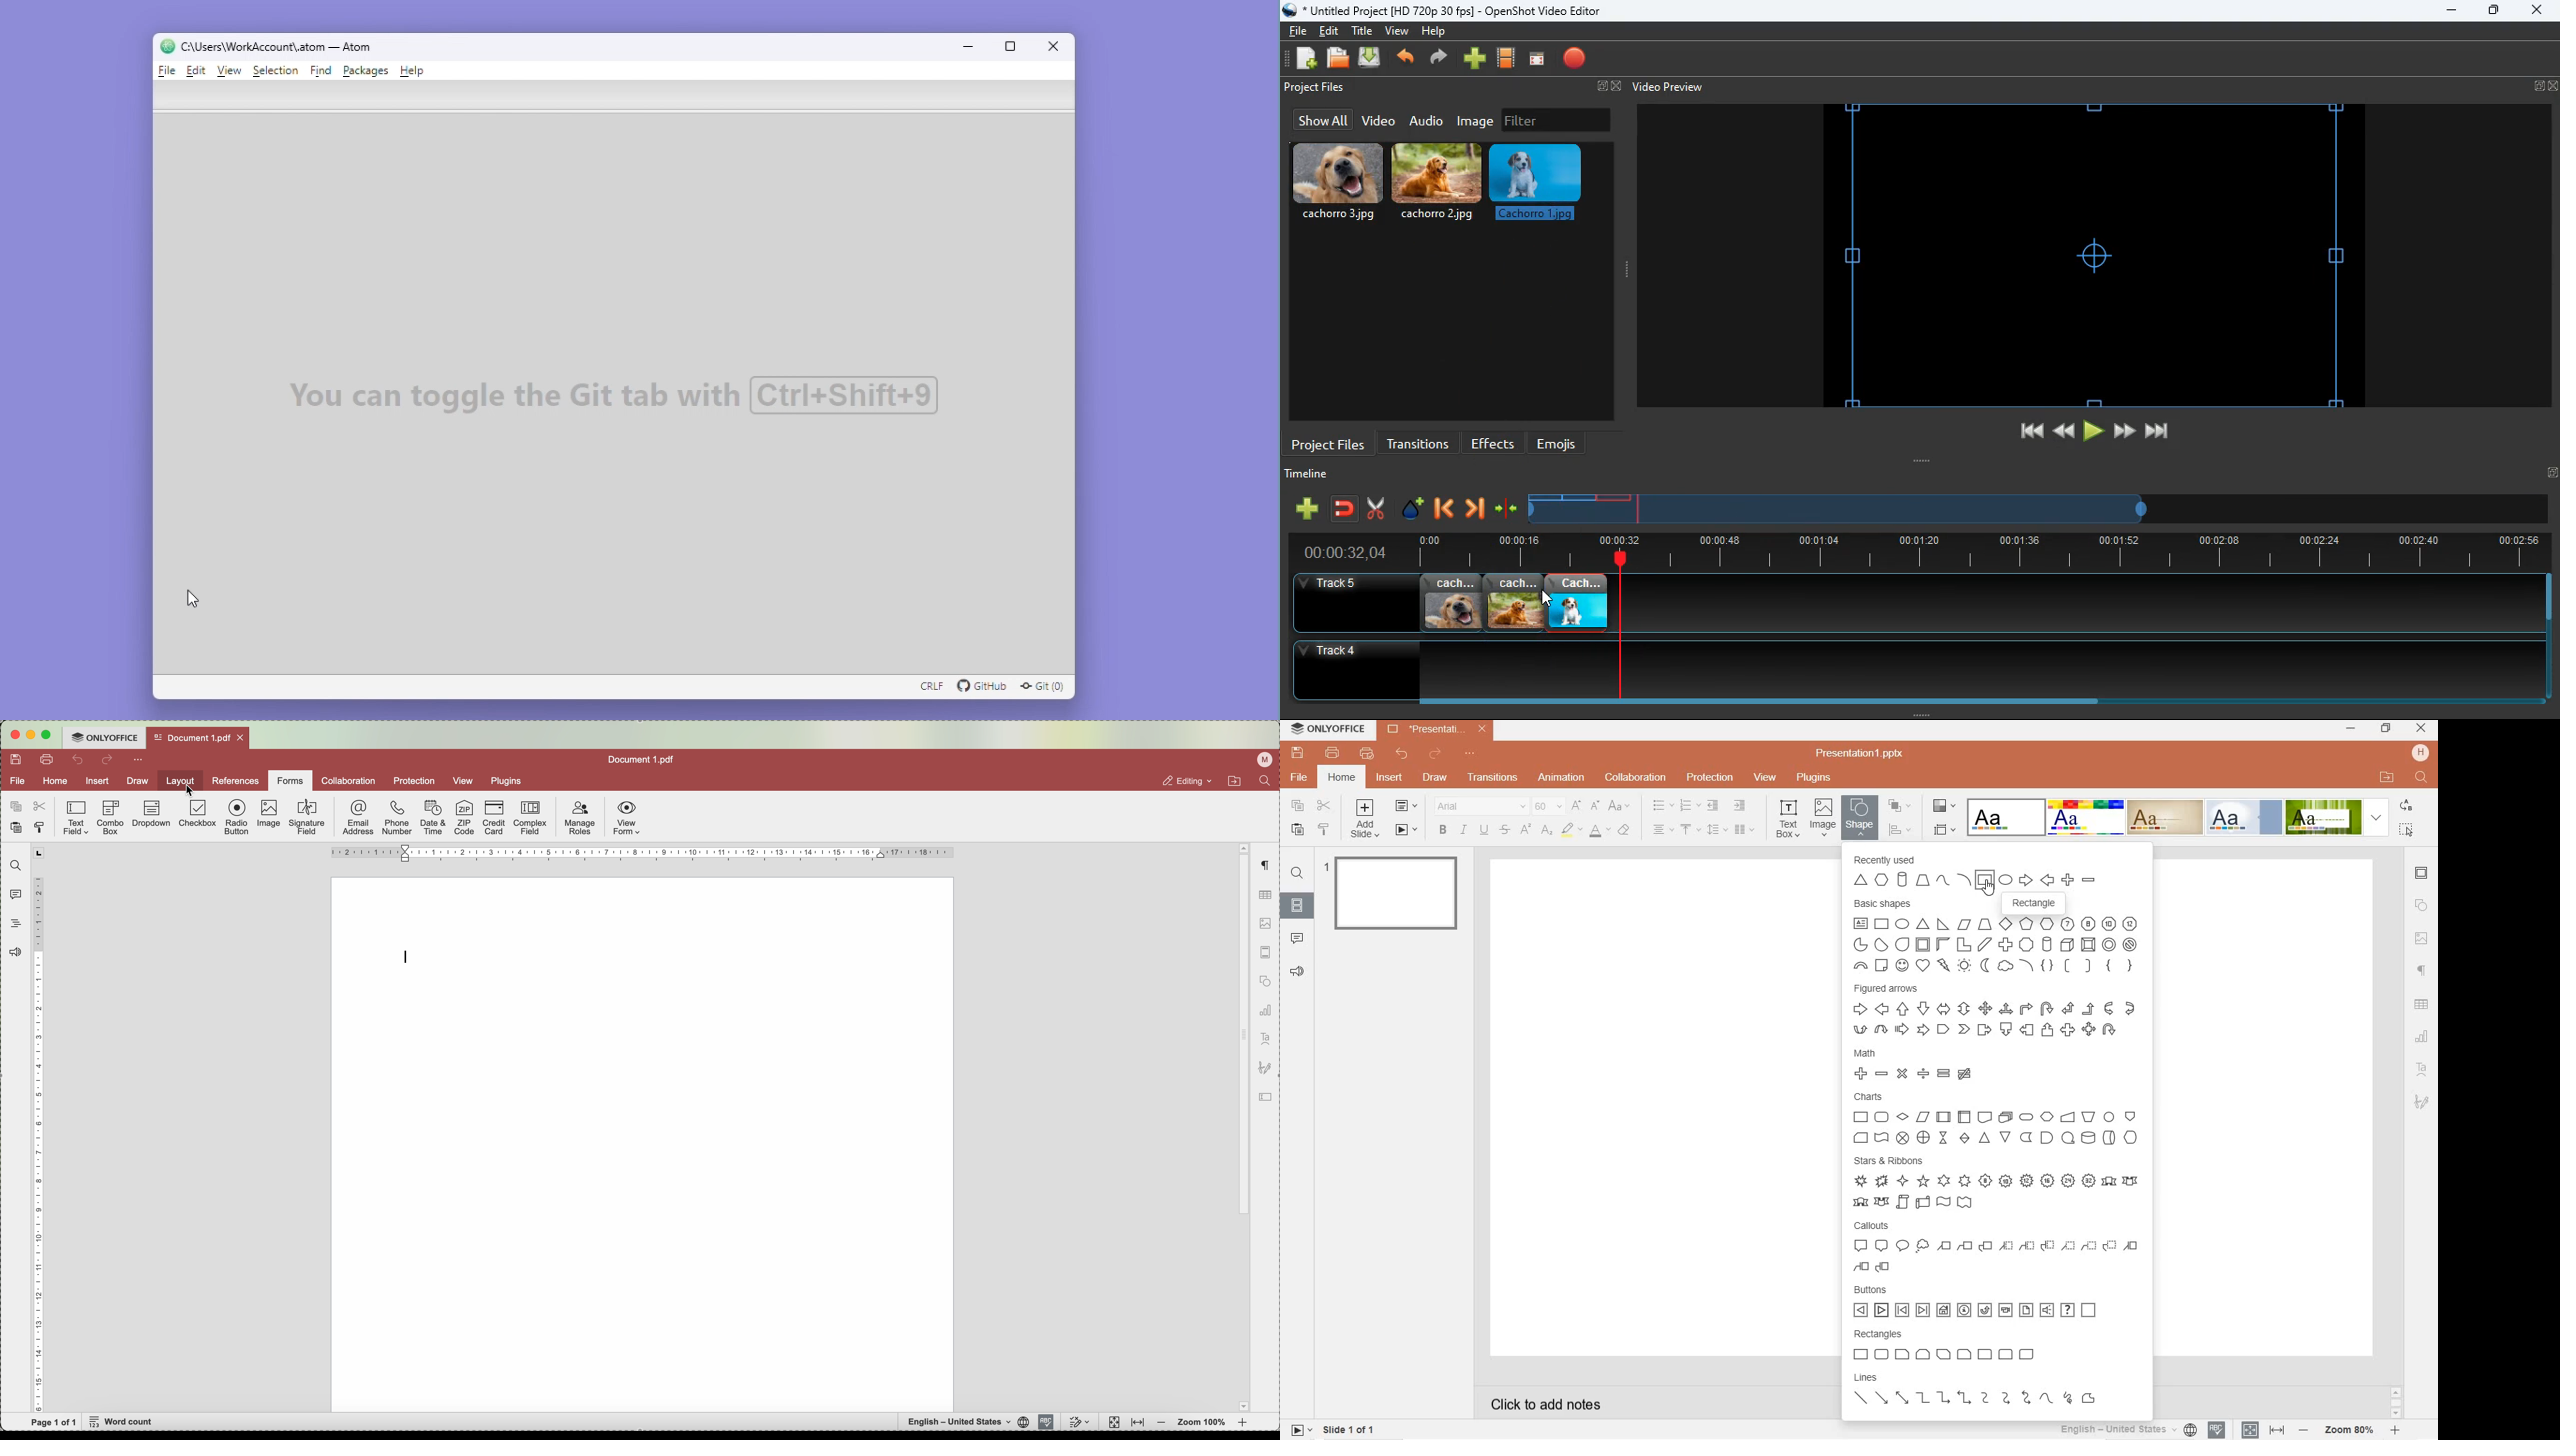  Describe the element at coordinates (197, 72) in the screenshot. I see `Edit` at that location.